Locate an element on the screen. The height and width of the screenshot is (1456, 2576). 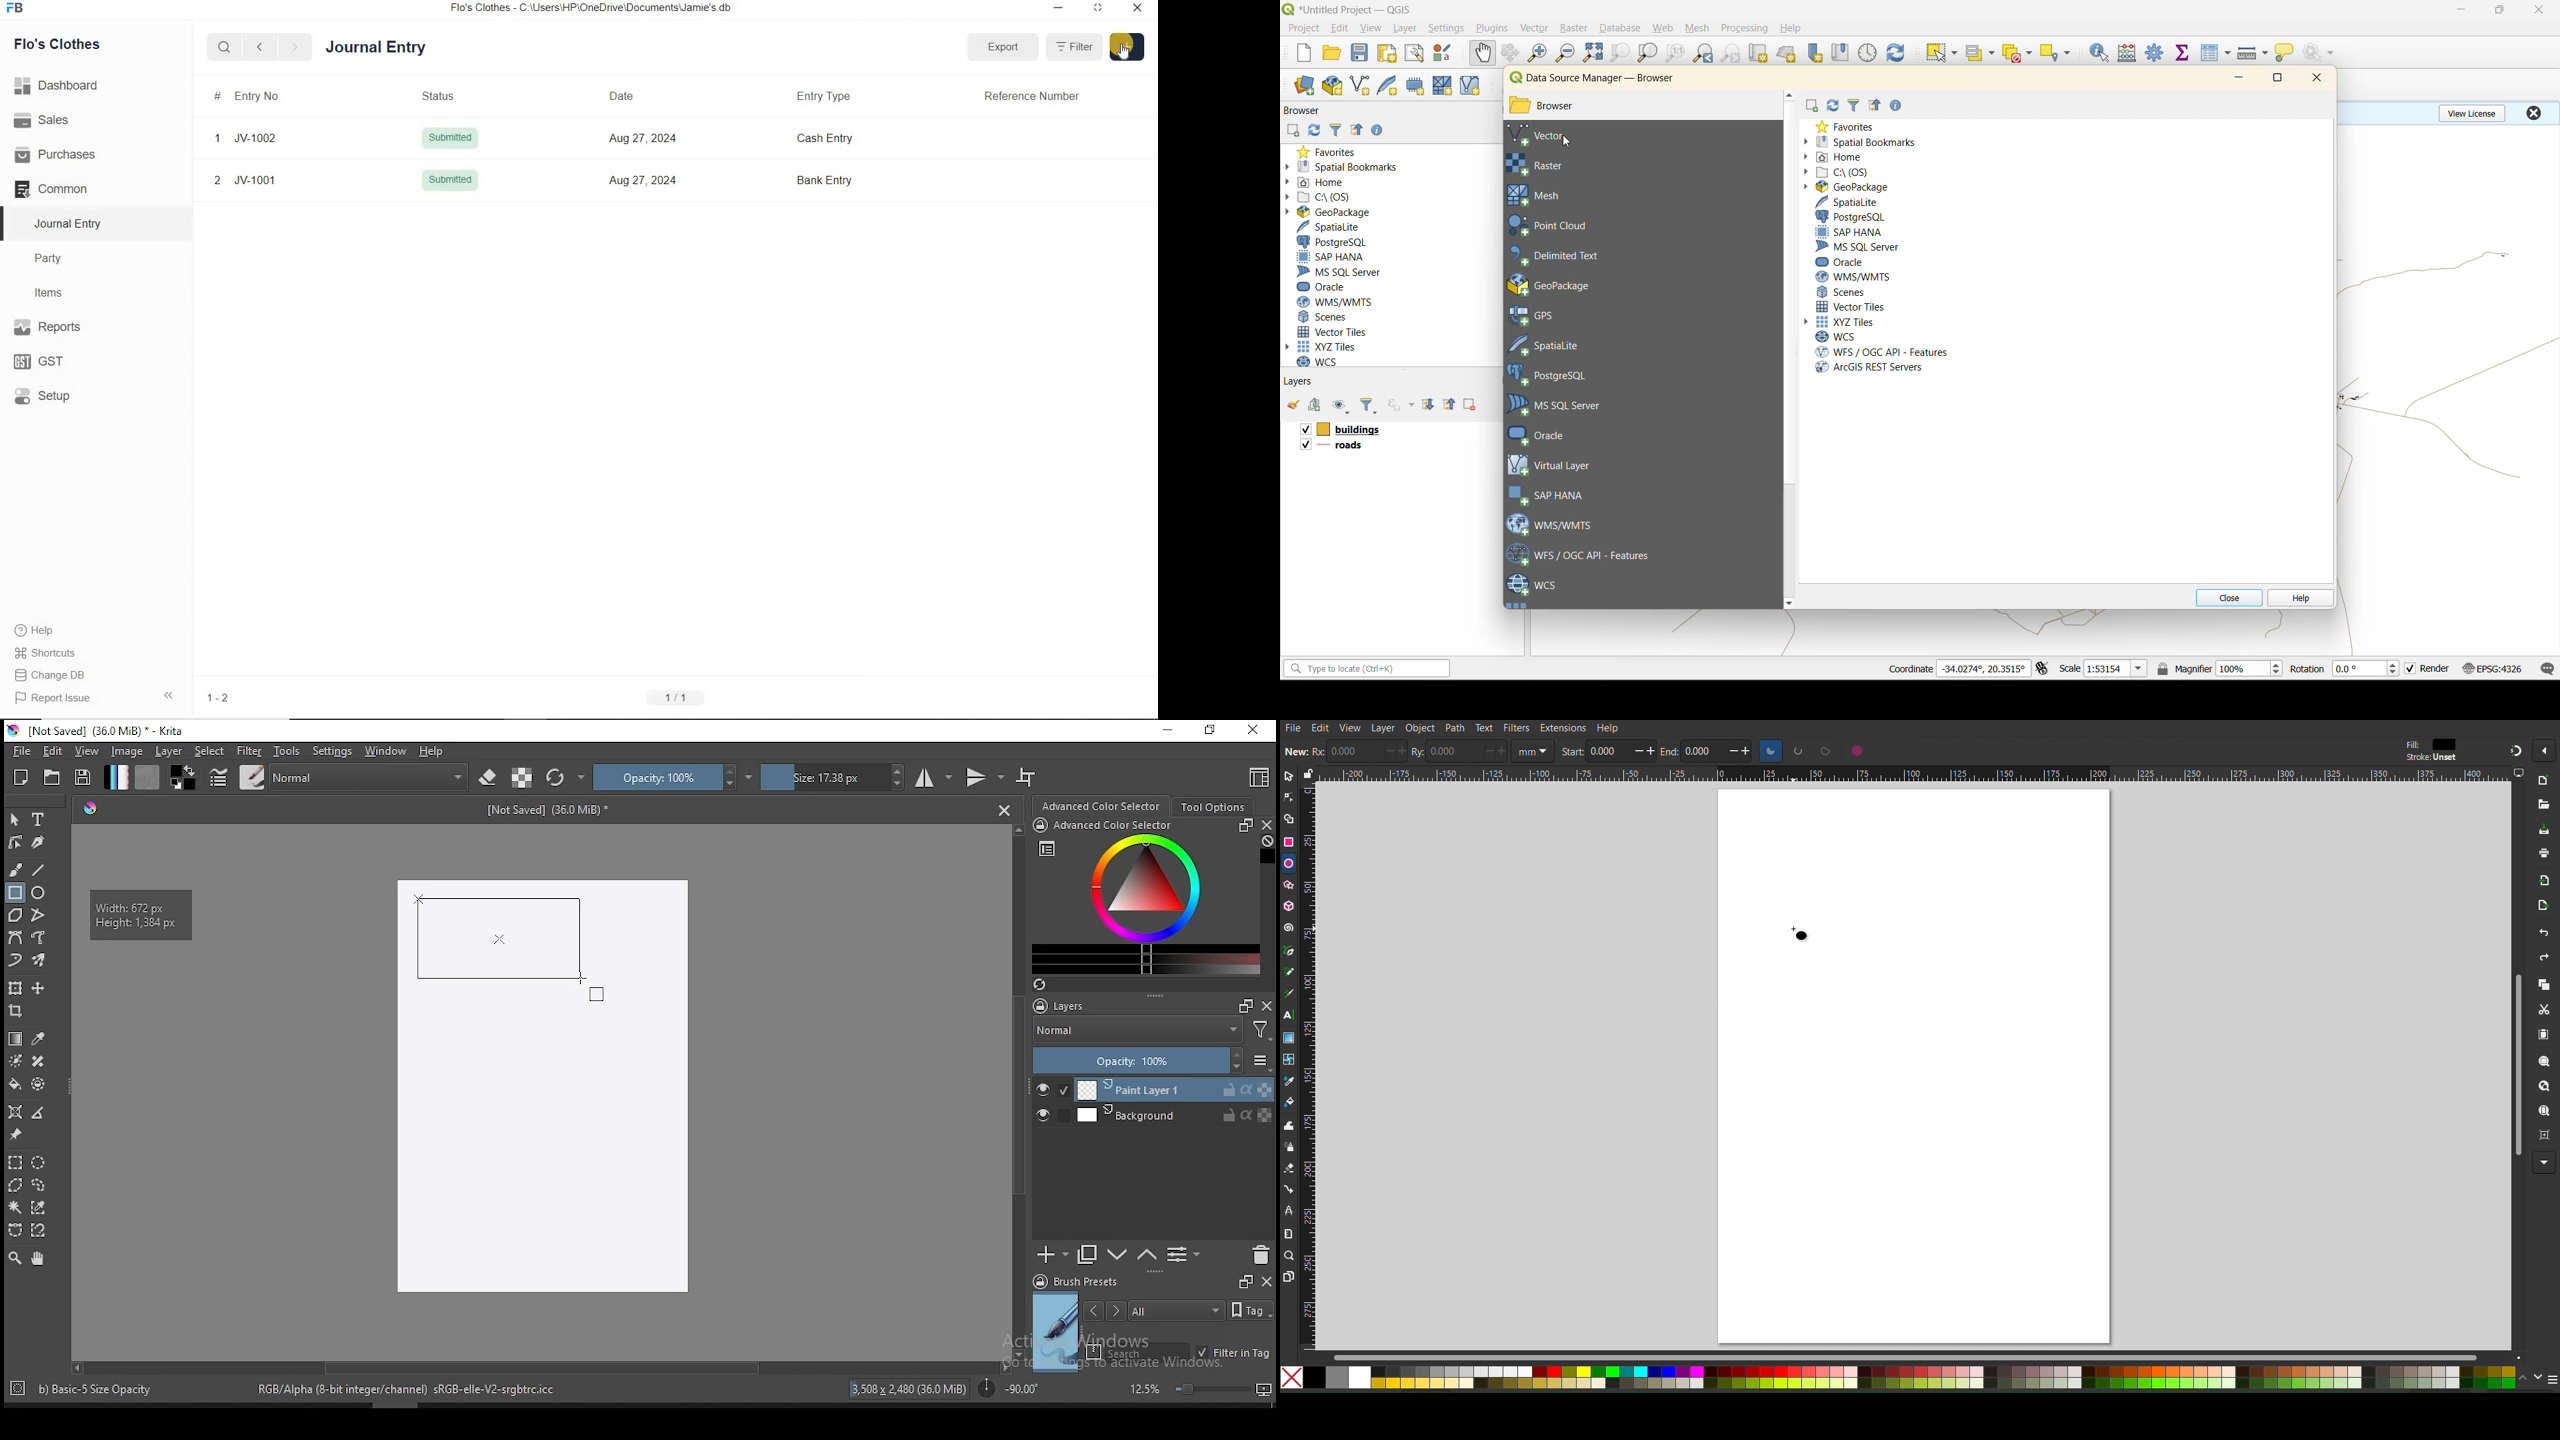
cursor is located at coordinates (1126, 54).